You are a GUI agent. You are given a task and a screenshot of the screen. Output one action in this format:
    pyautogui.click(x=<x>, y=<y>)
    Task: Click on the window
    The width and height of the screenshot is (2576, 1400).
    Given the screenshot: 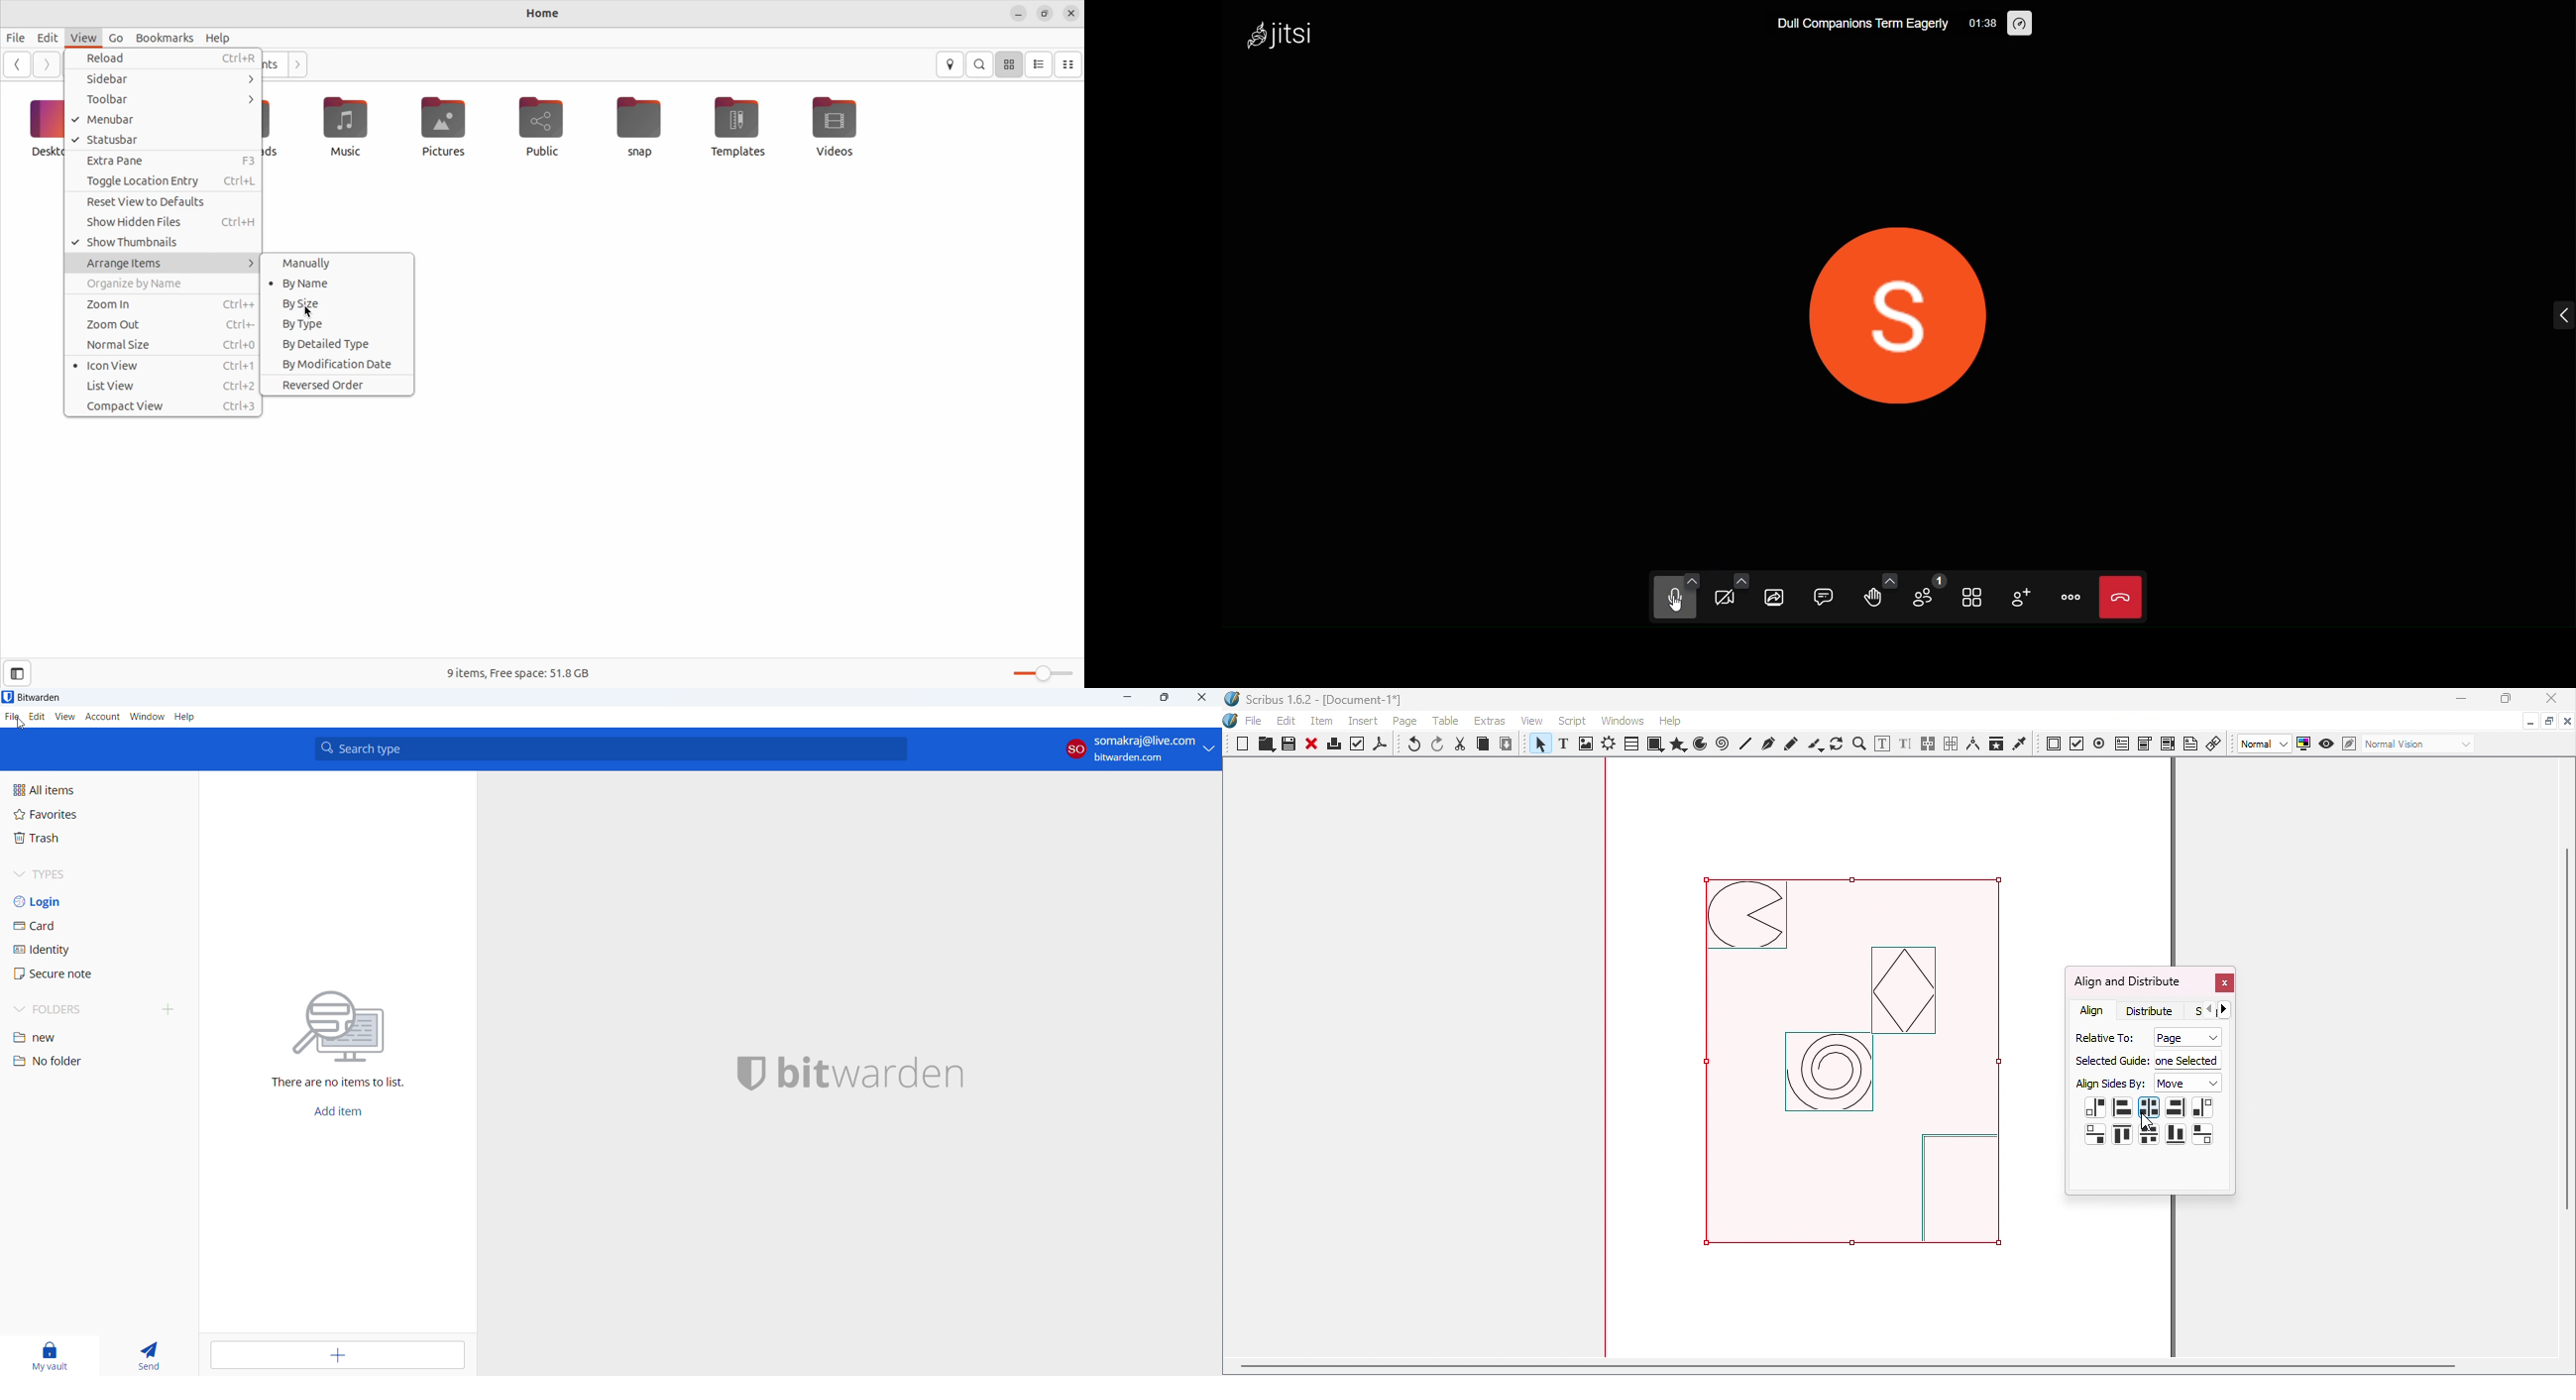 What is the action you would take?
    pyautogui.click(x=148, y=717)
    